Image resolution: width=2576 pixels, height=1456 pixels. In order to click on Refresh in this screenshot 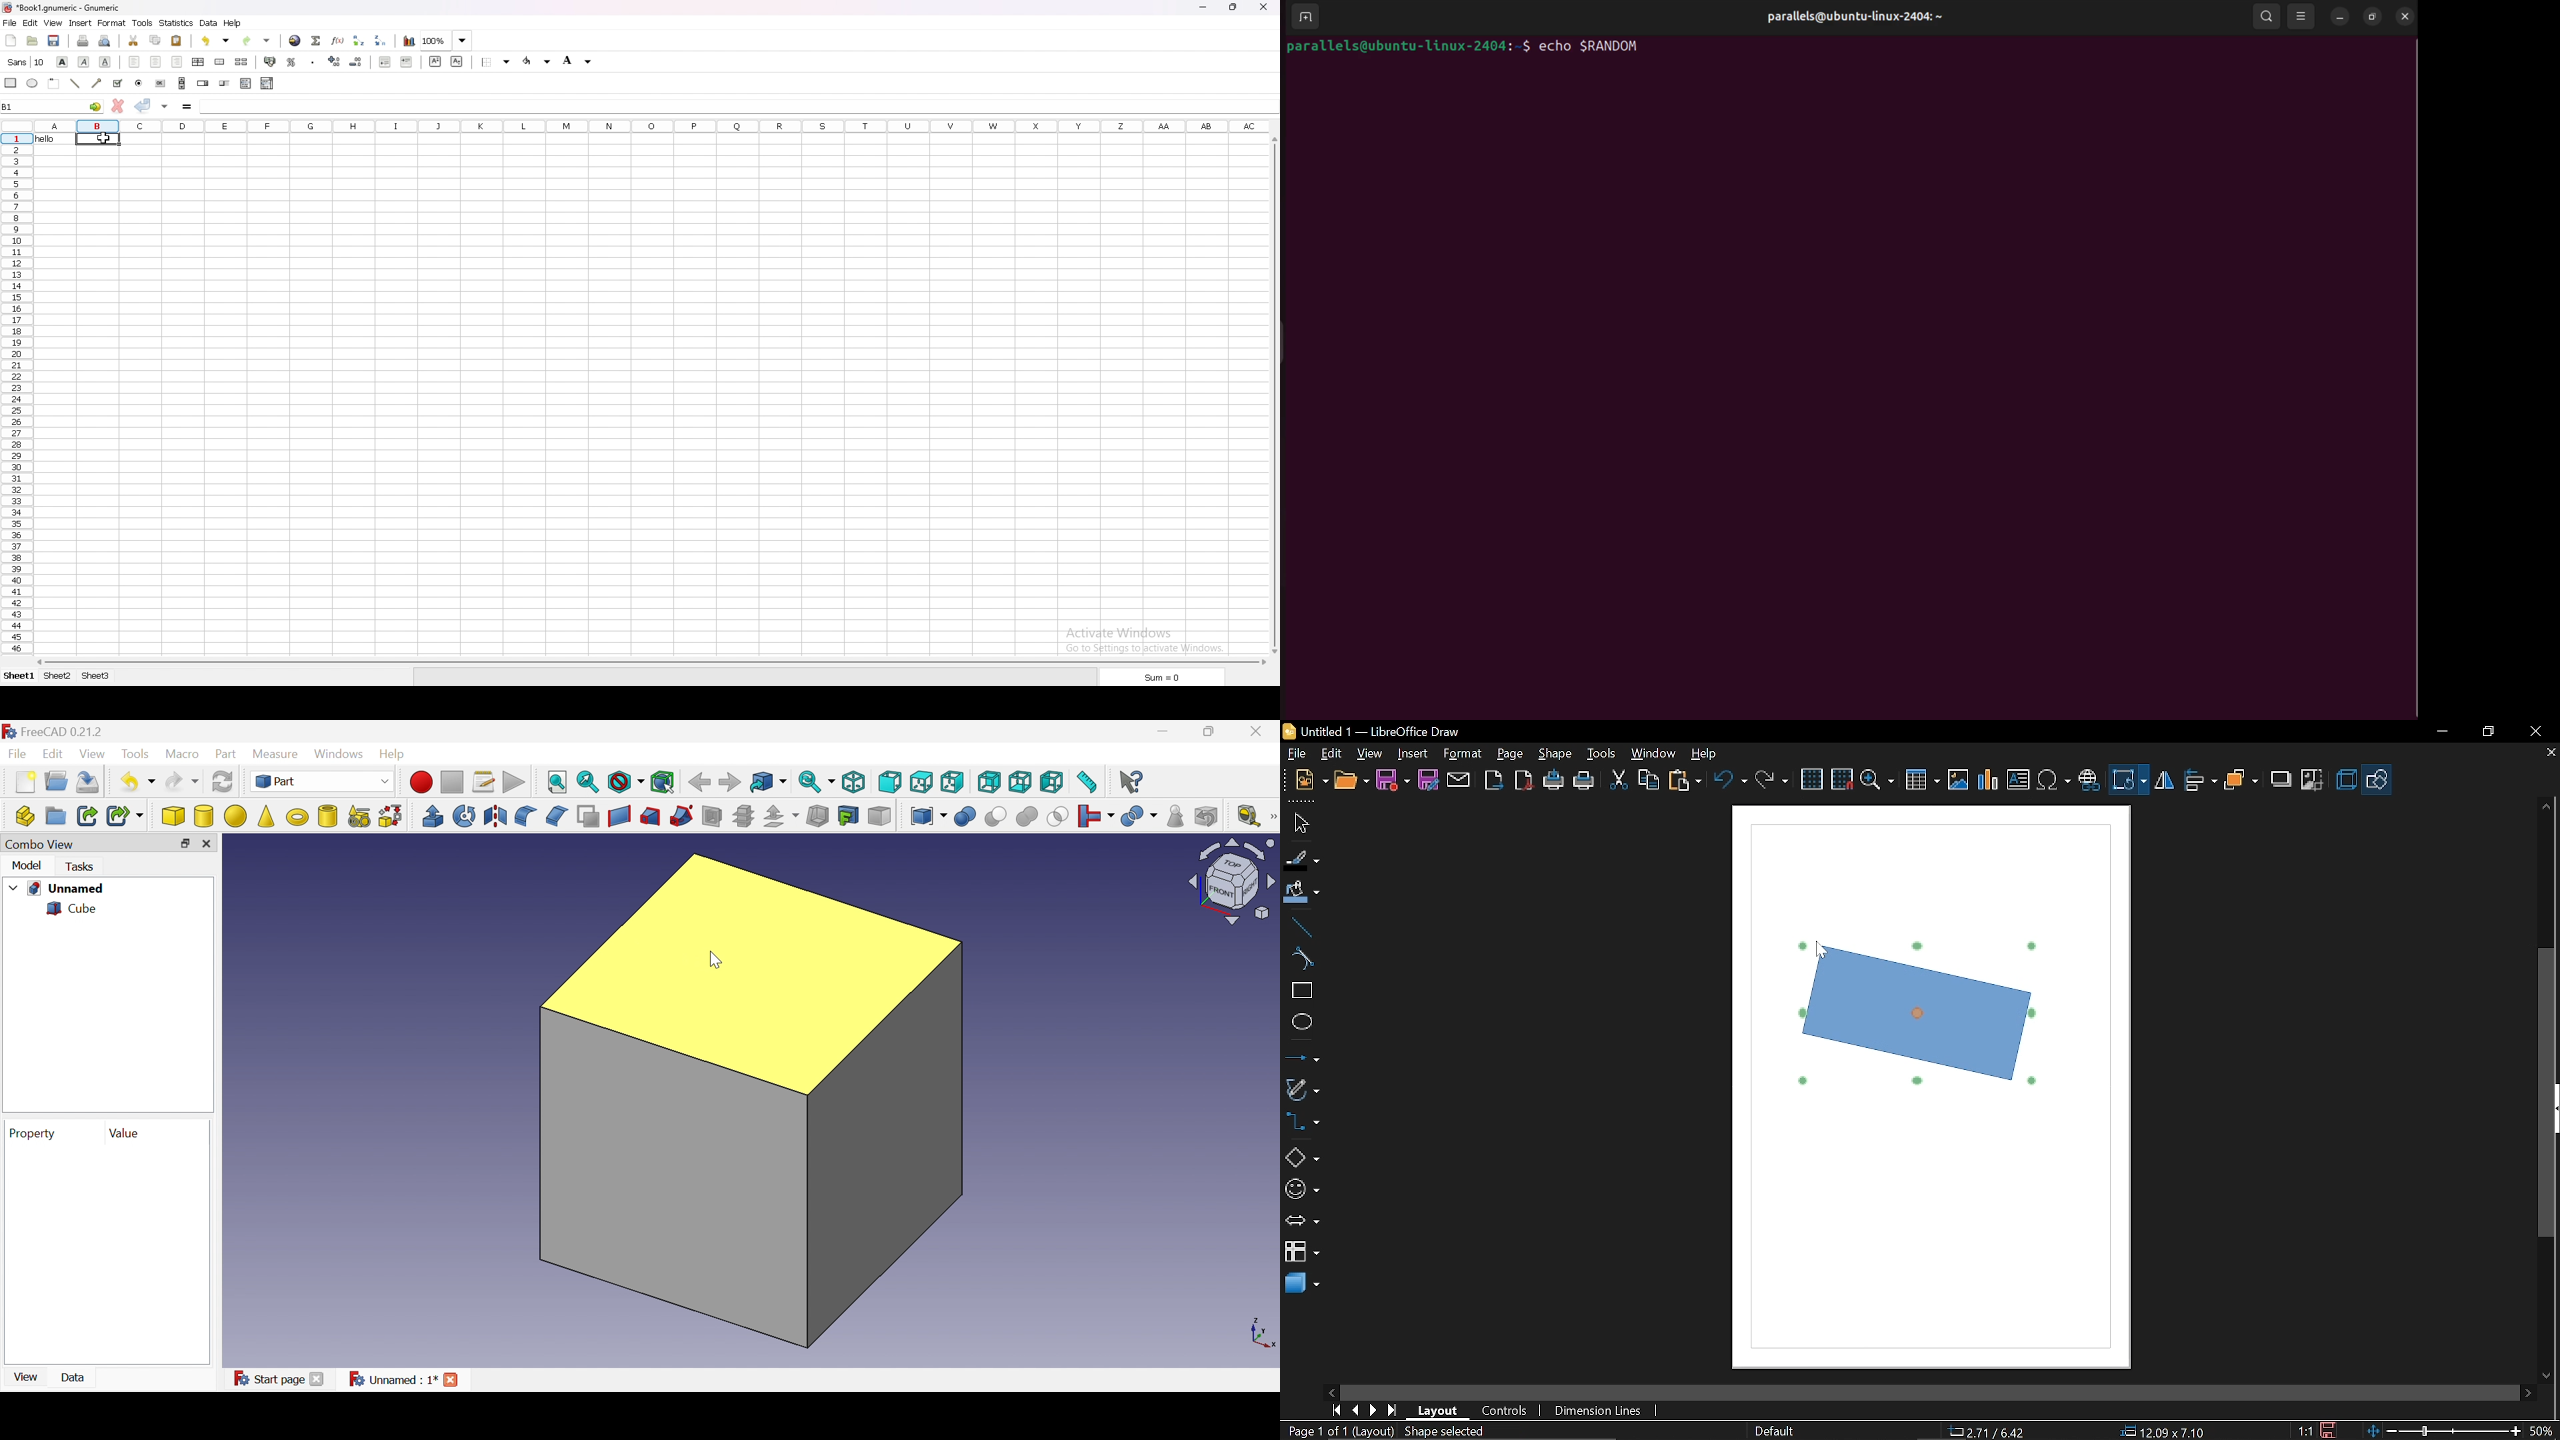, I will do `click(223, 781)`.